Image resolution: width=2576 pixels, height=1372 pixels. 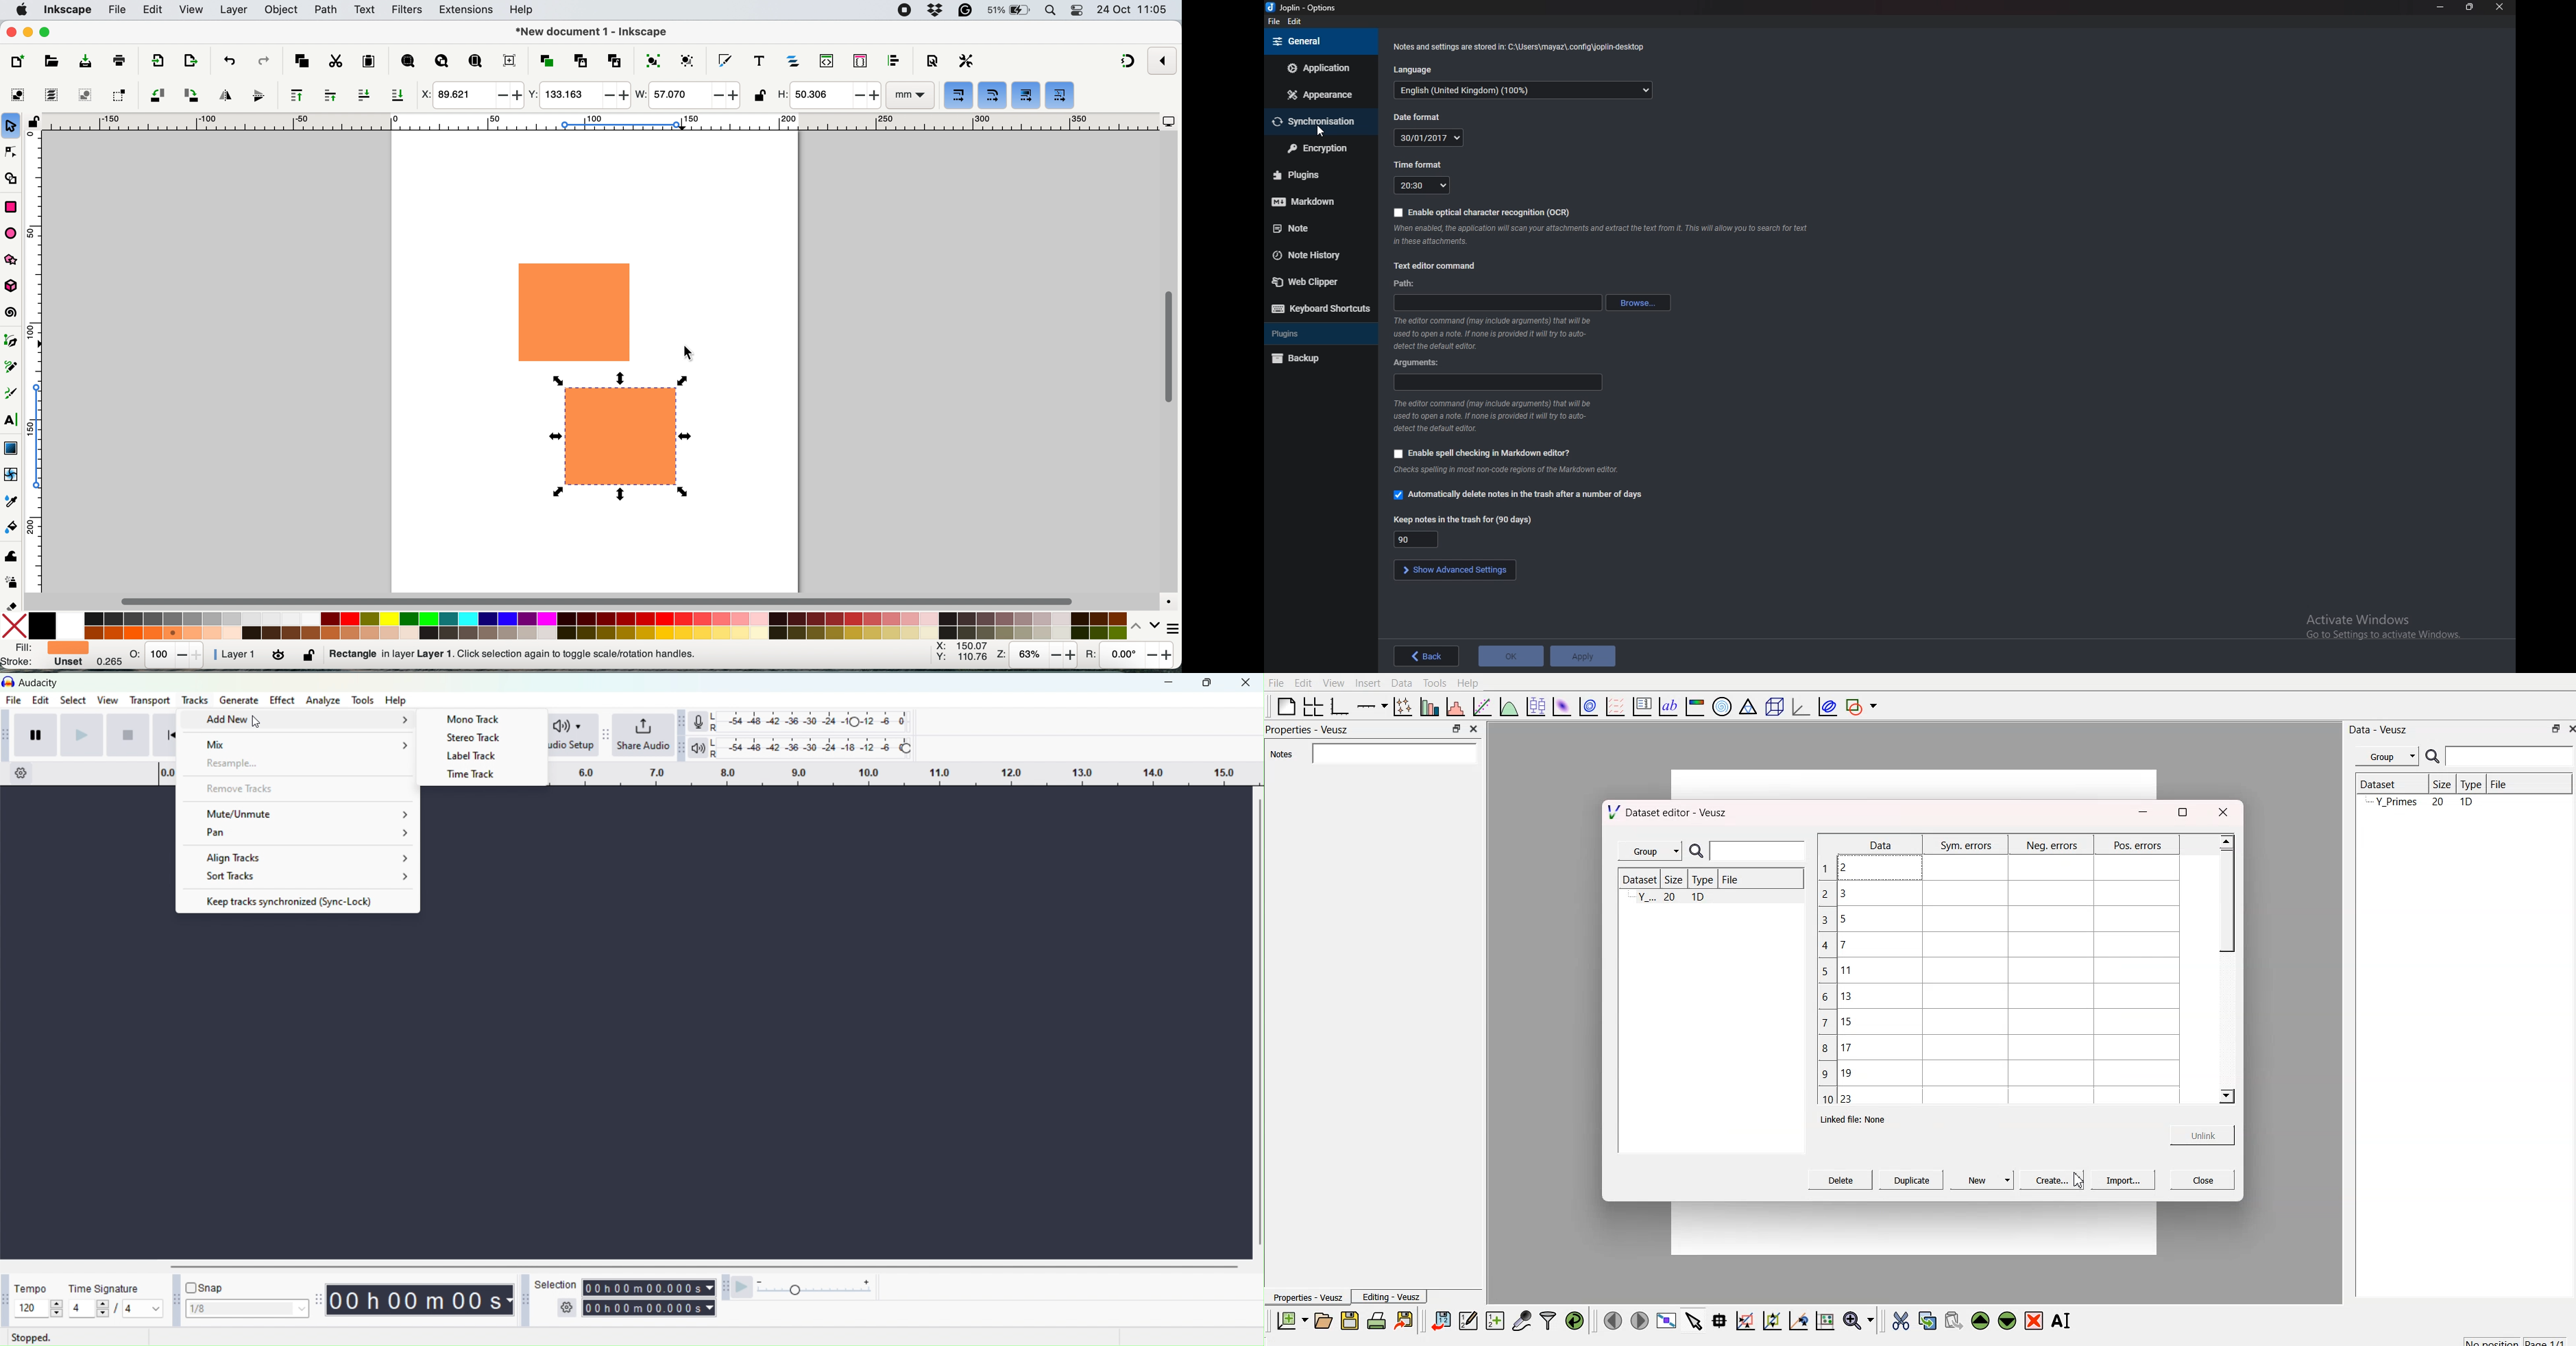 What do you see at coordinates (571, 654) in the screenshot?
I see `no objects selected` at bounding box center [571, 654].